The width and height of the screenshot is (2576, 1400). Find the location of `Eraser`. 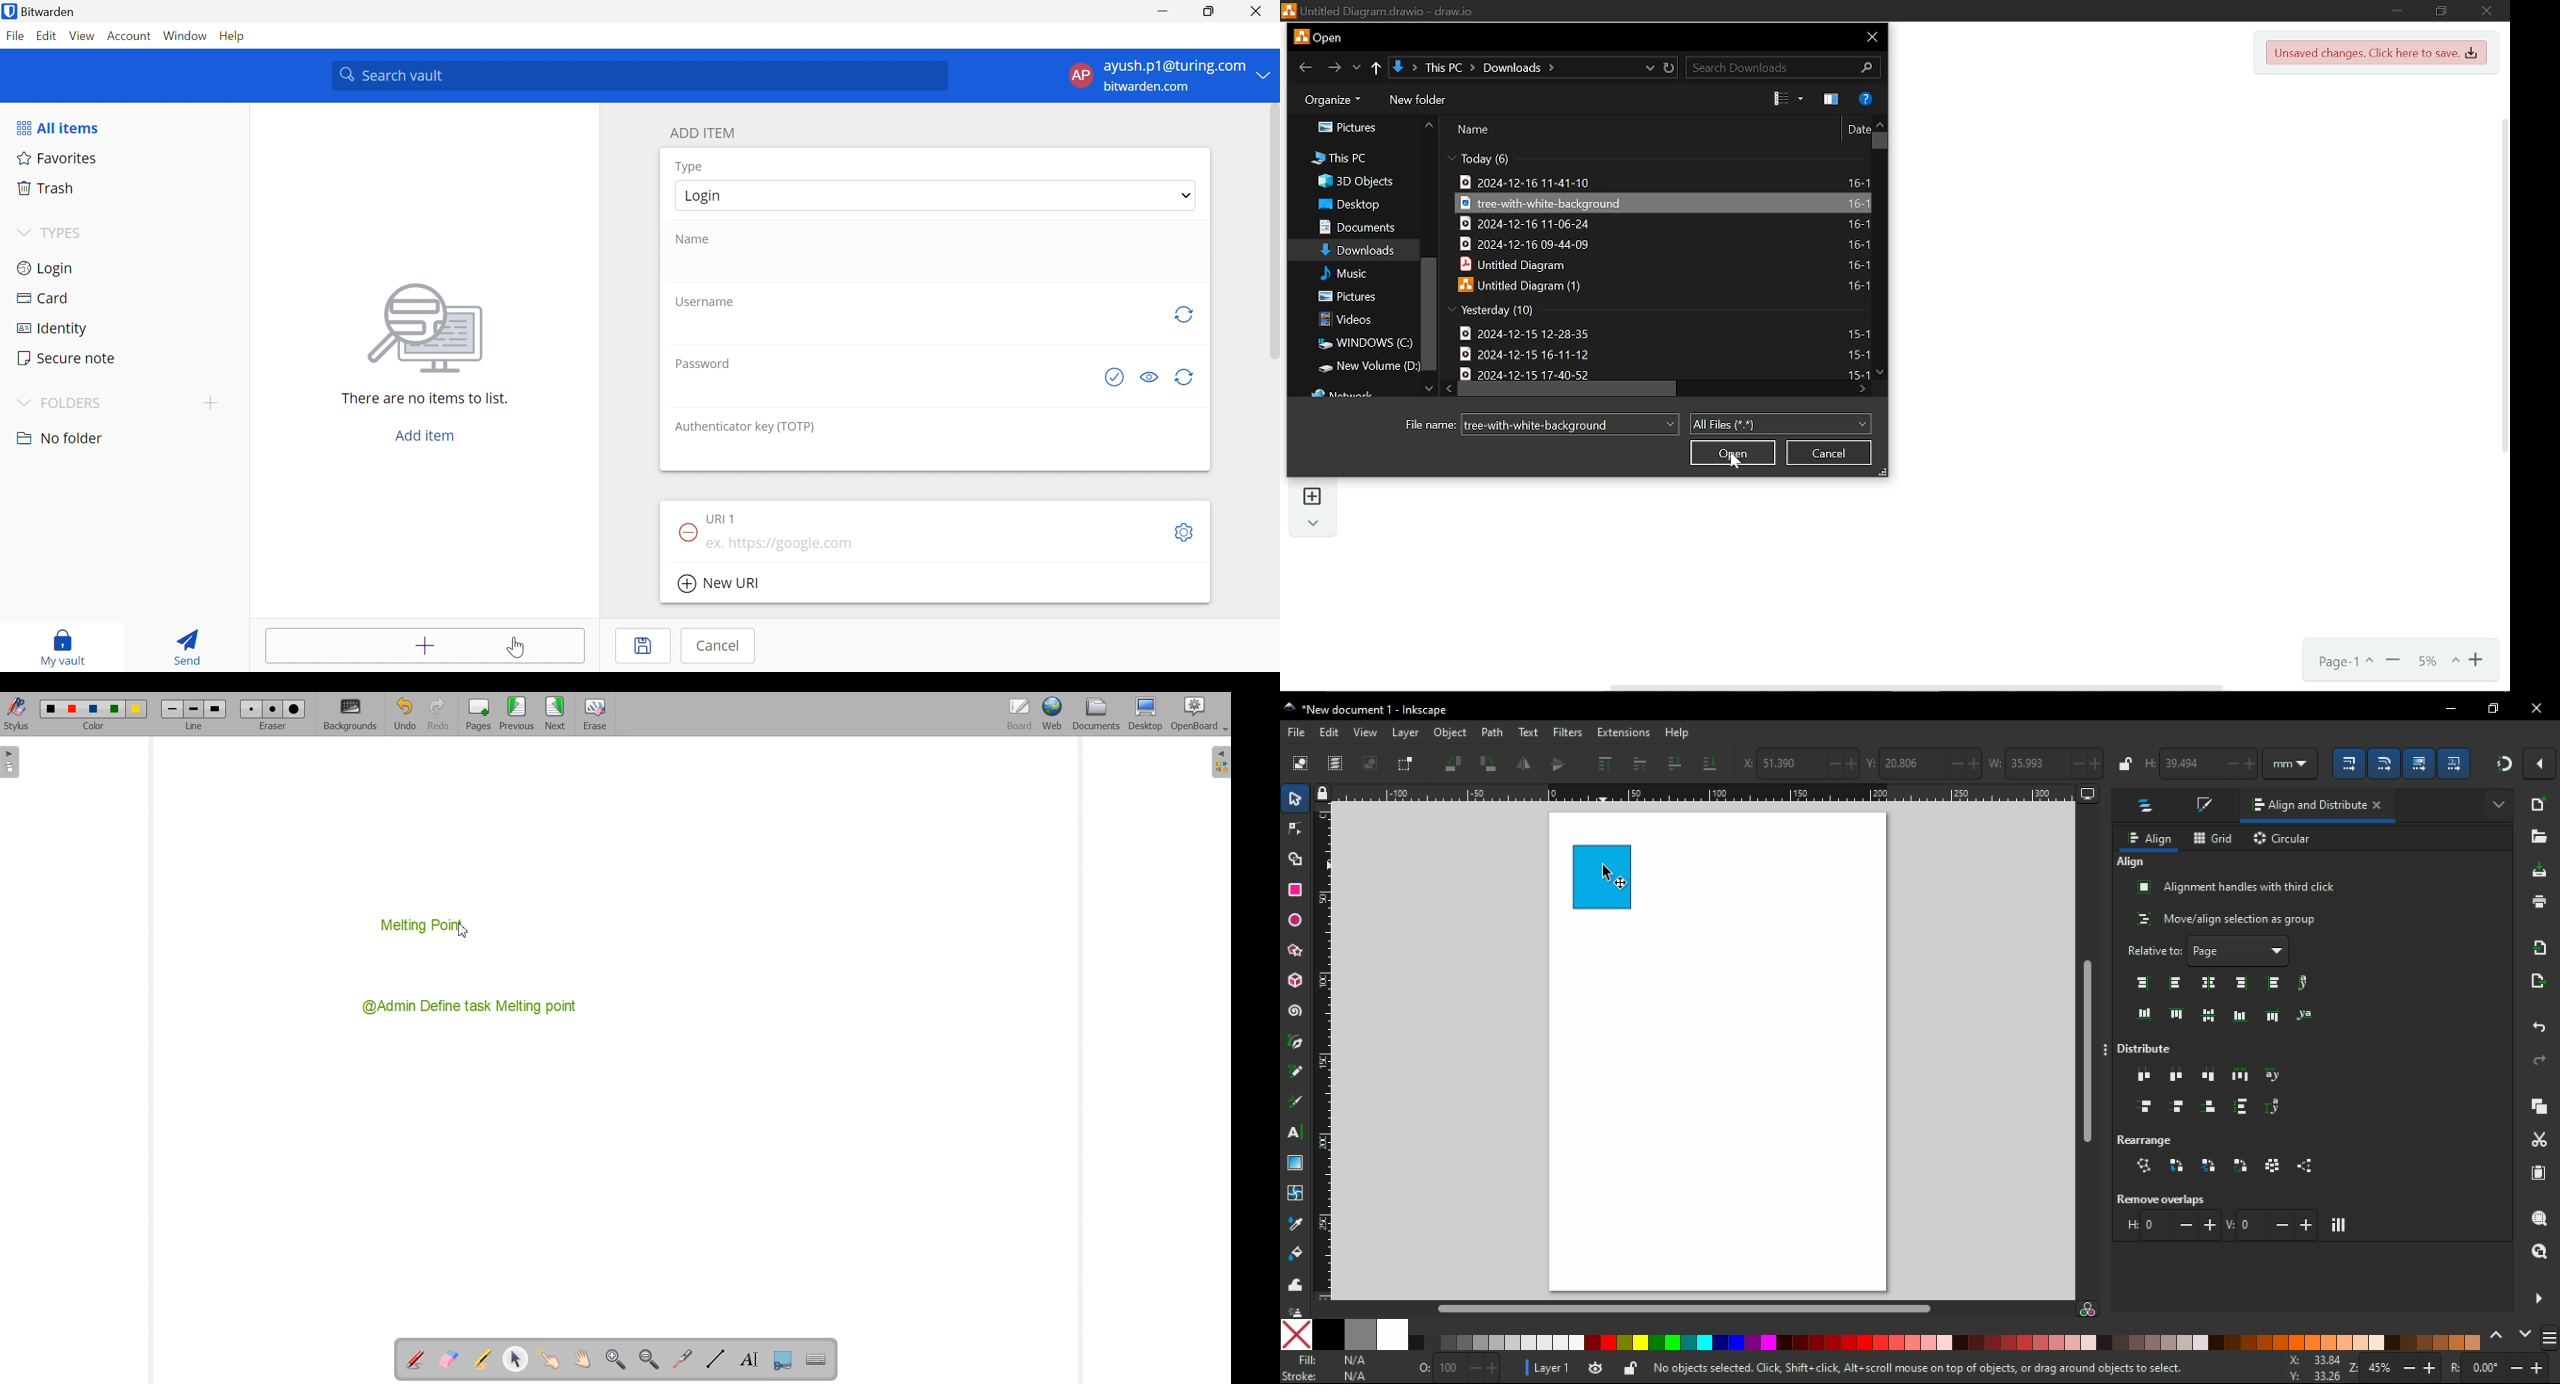

Eraser is located at coordinates (593, 714).